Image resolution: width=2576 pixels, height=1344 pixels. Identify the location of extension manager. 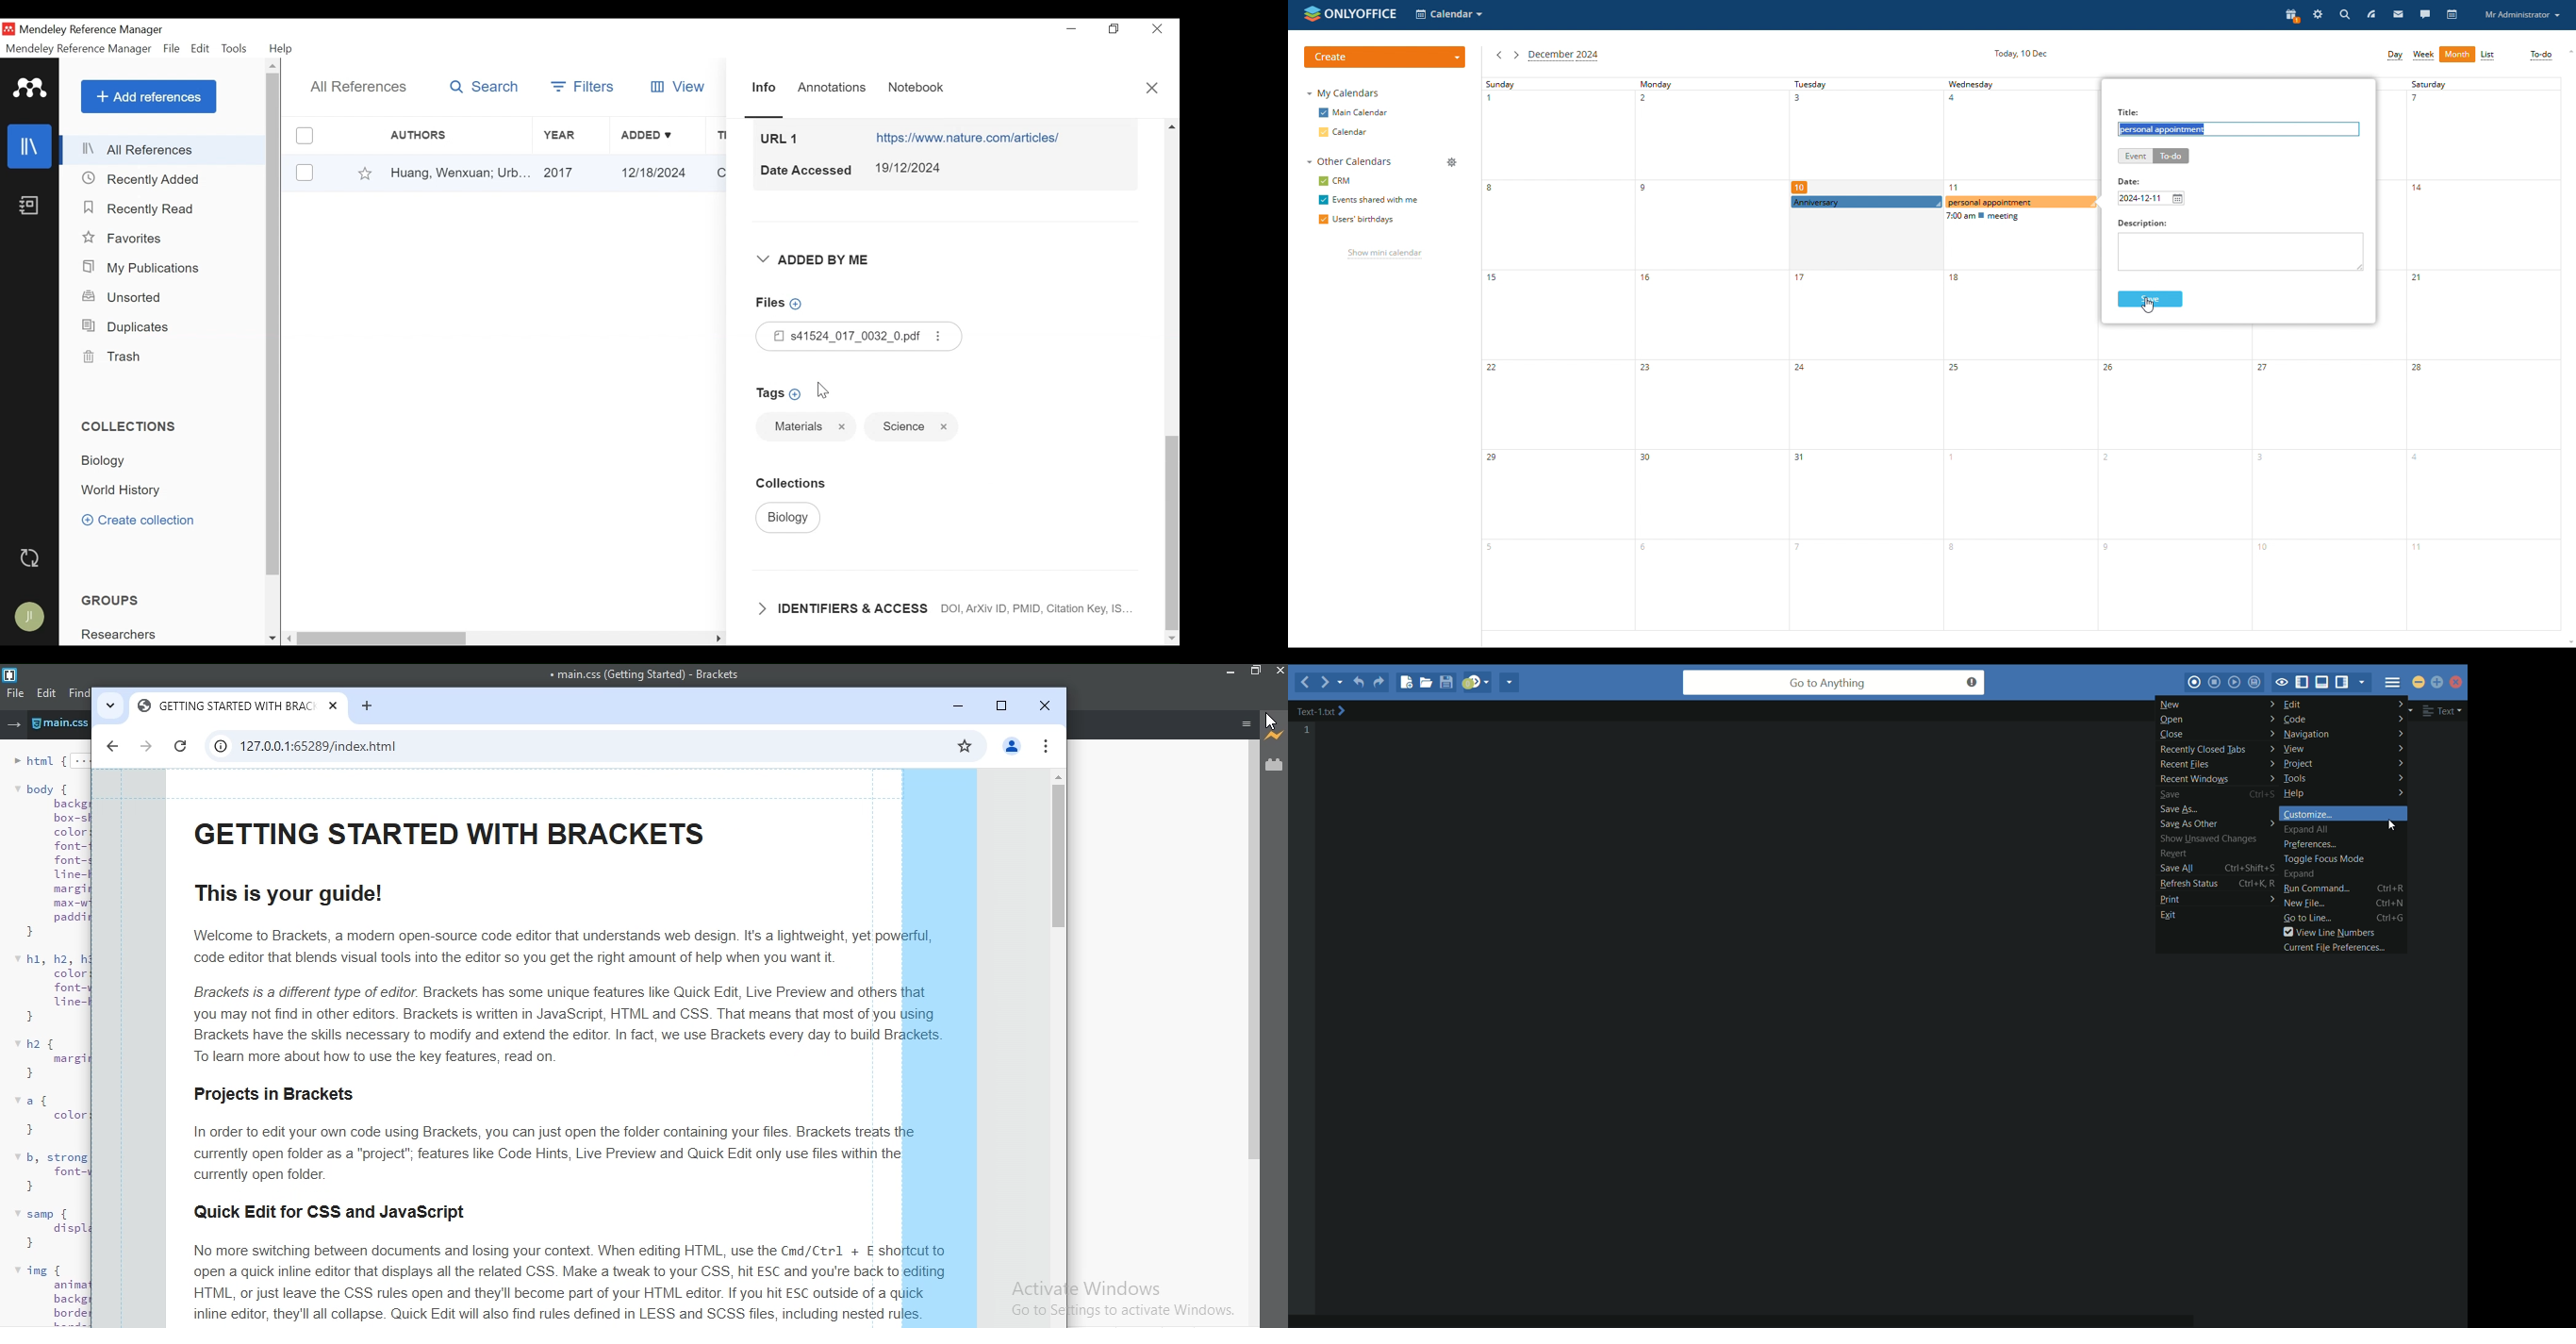
(1276, 765).